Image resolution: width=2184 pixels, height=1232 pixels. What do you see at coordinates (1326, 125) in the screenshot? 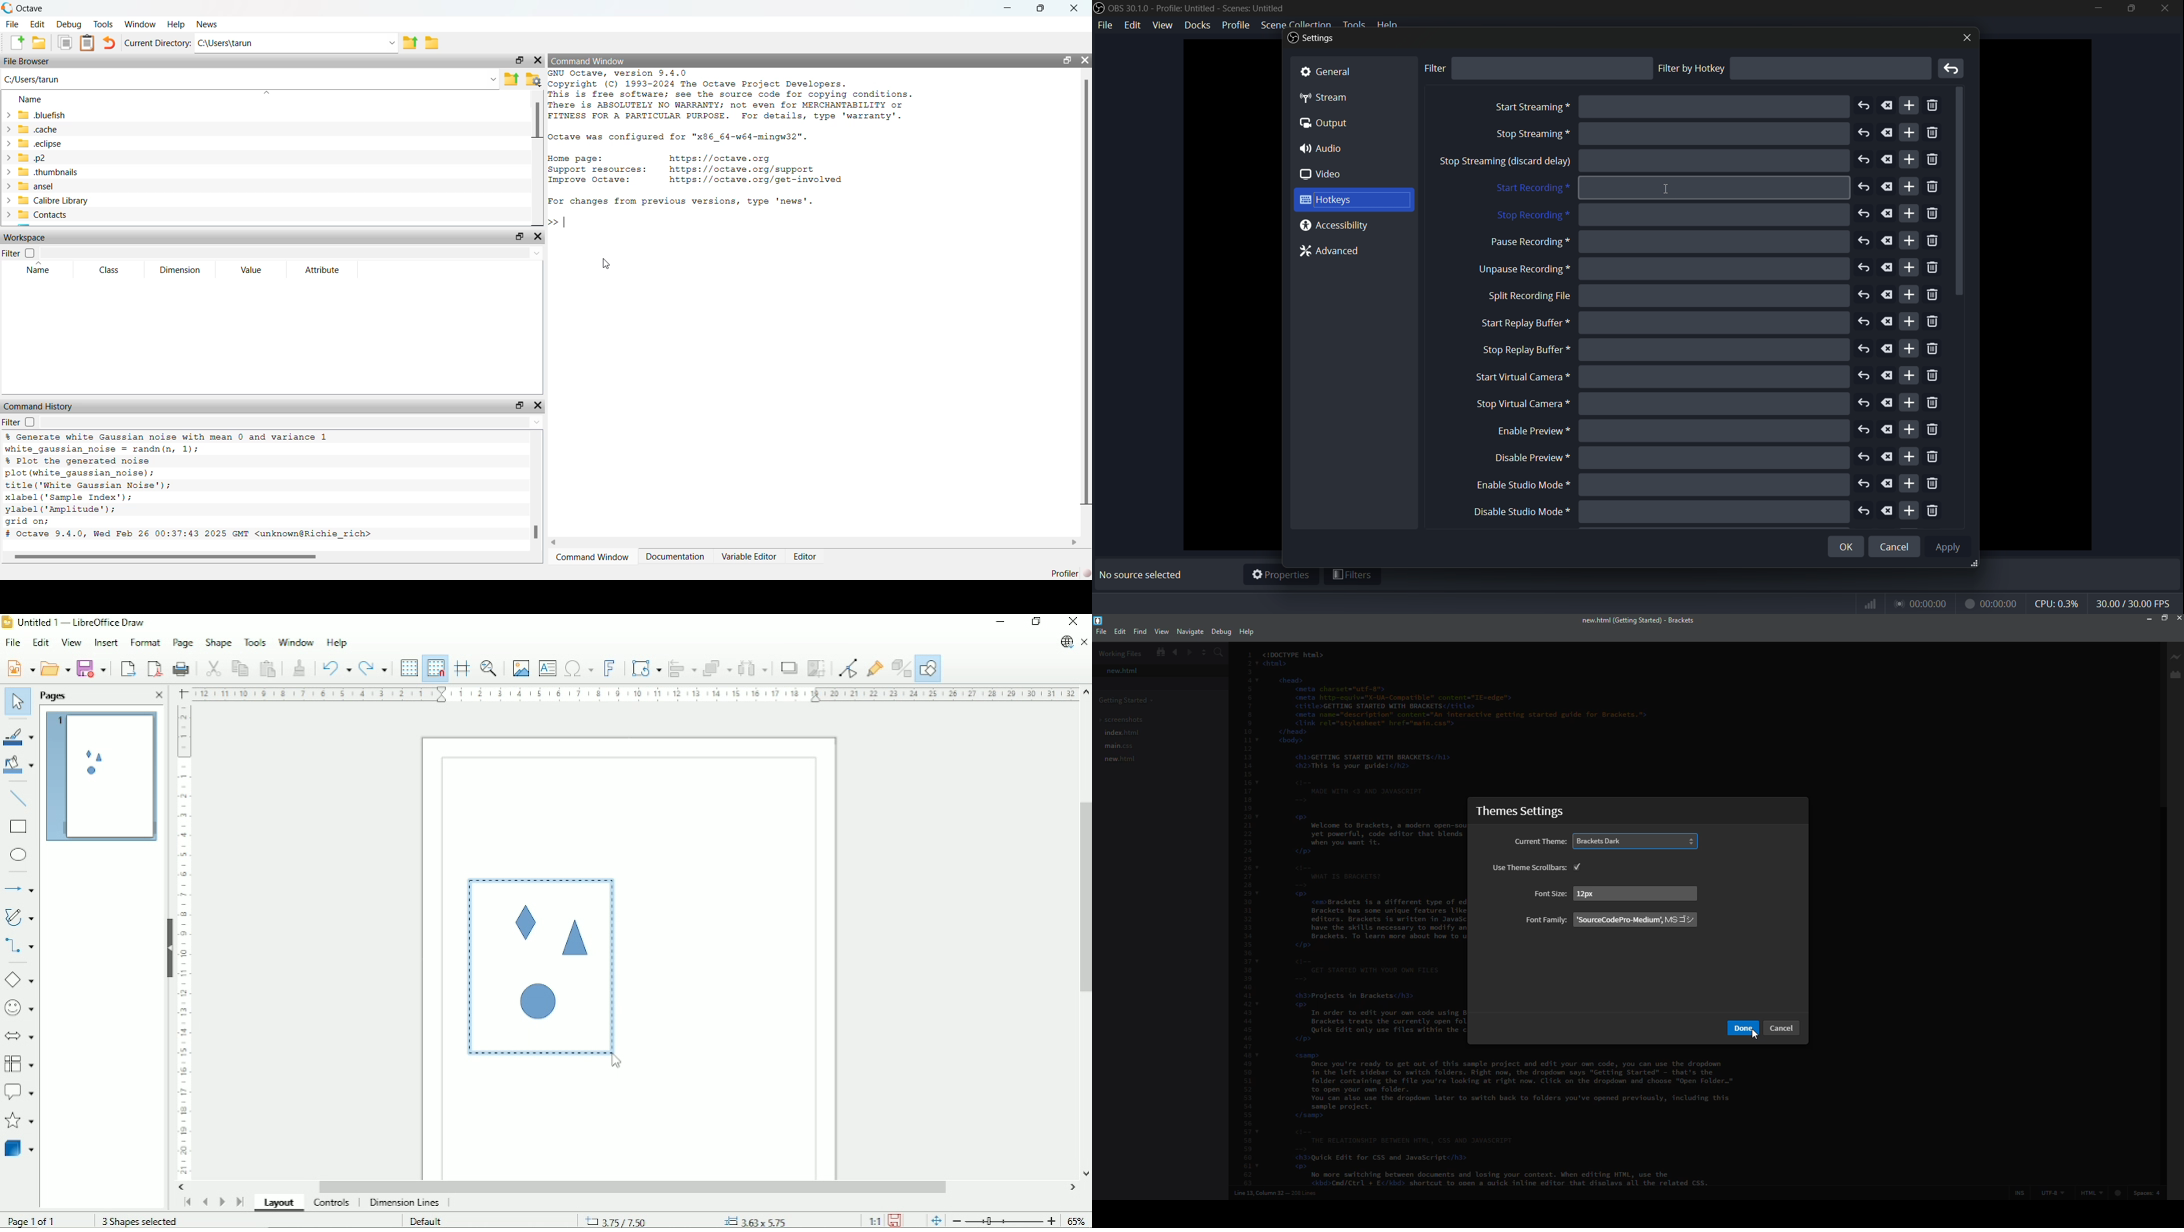
I see `(a Output` at bounding box center [1326, 125].